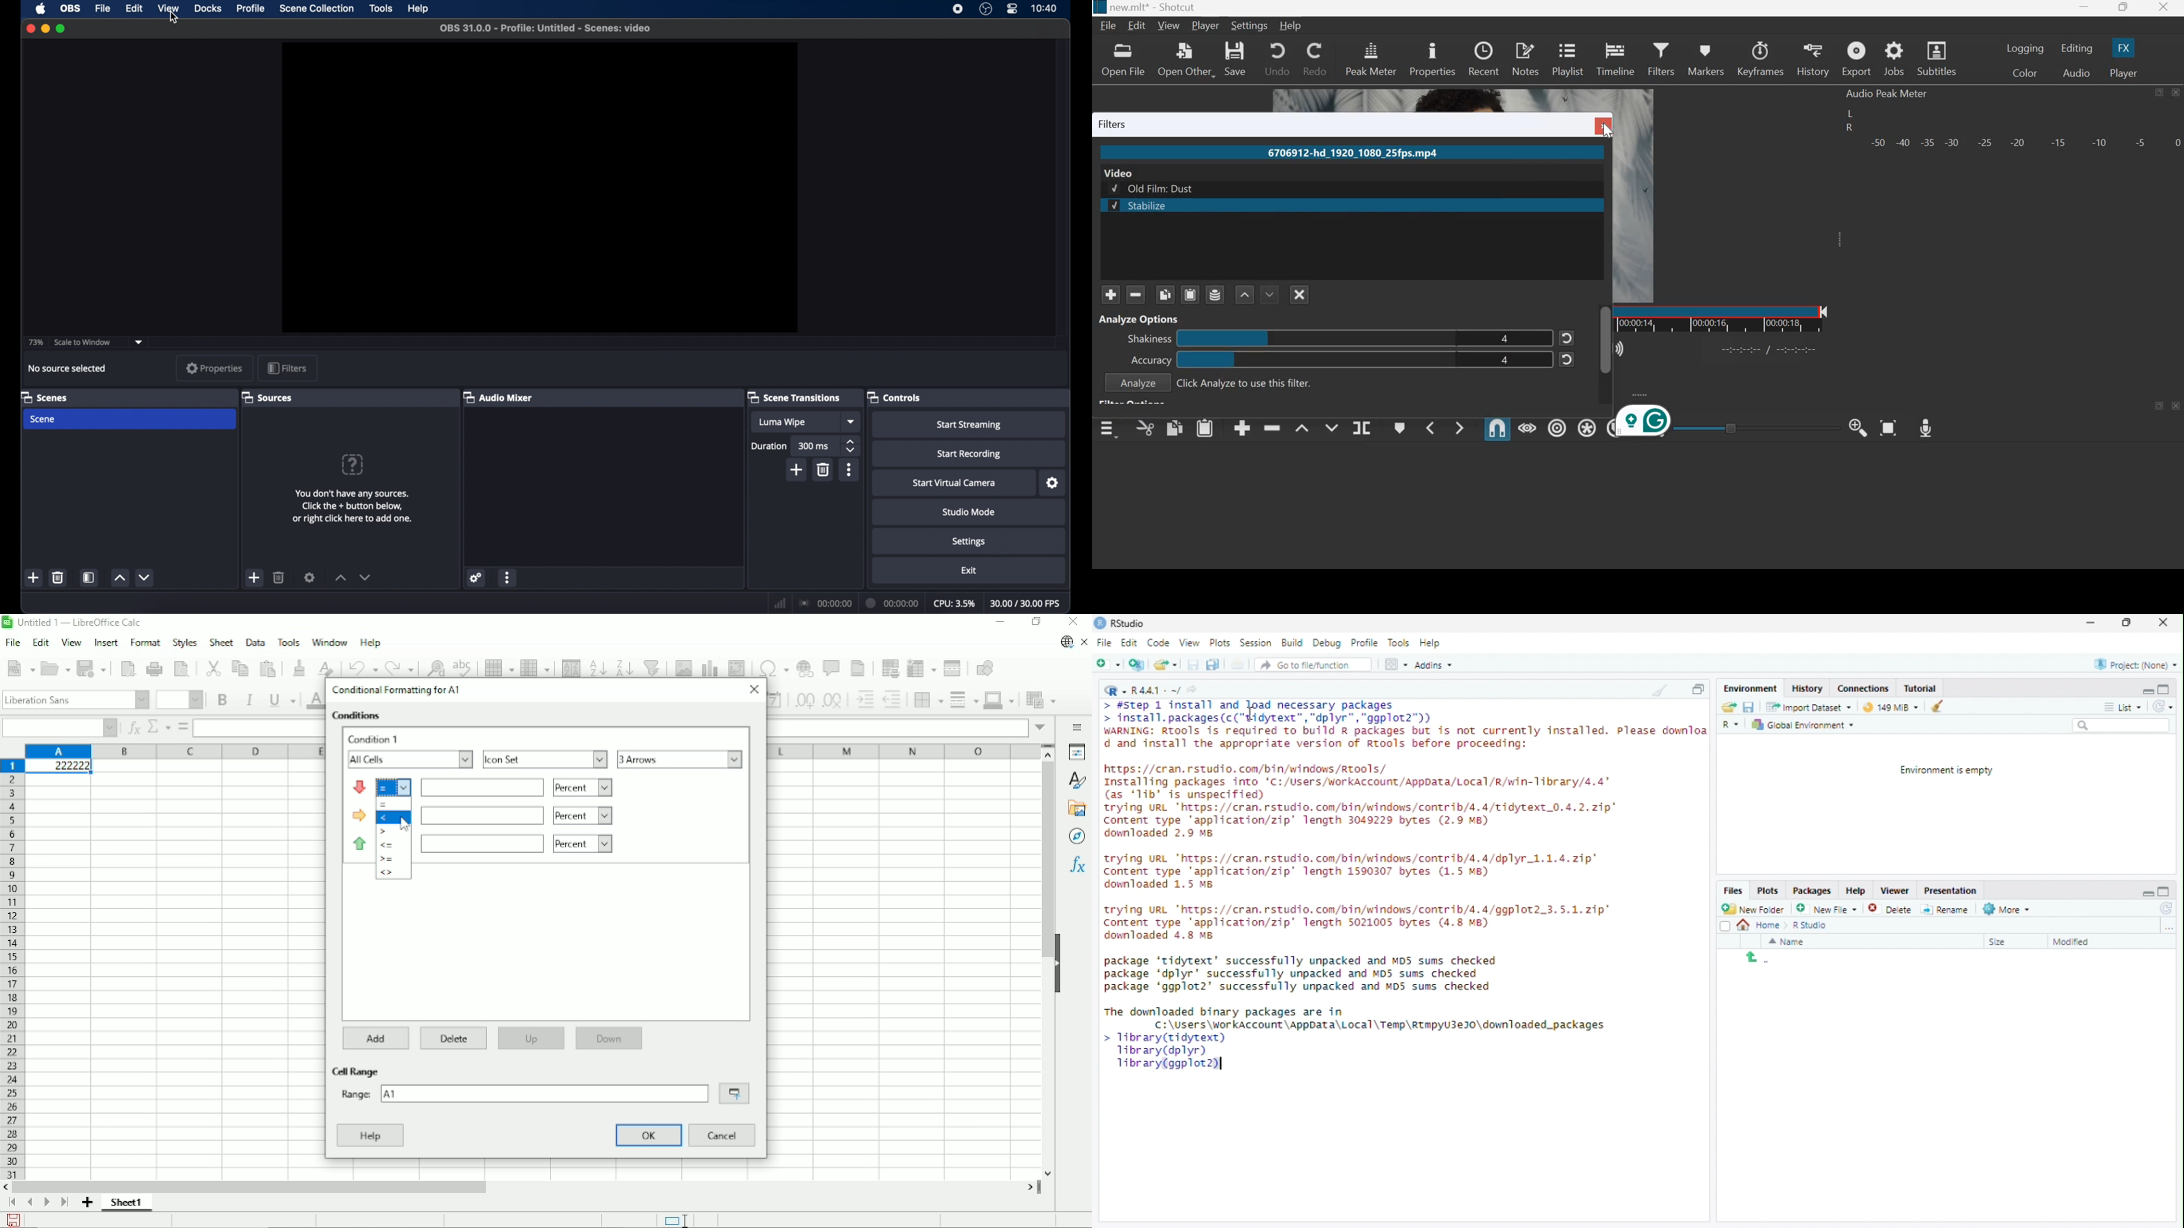  I want to click on List, so click(2123, 705).